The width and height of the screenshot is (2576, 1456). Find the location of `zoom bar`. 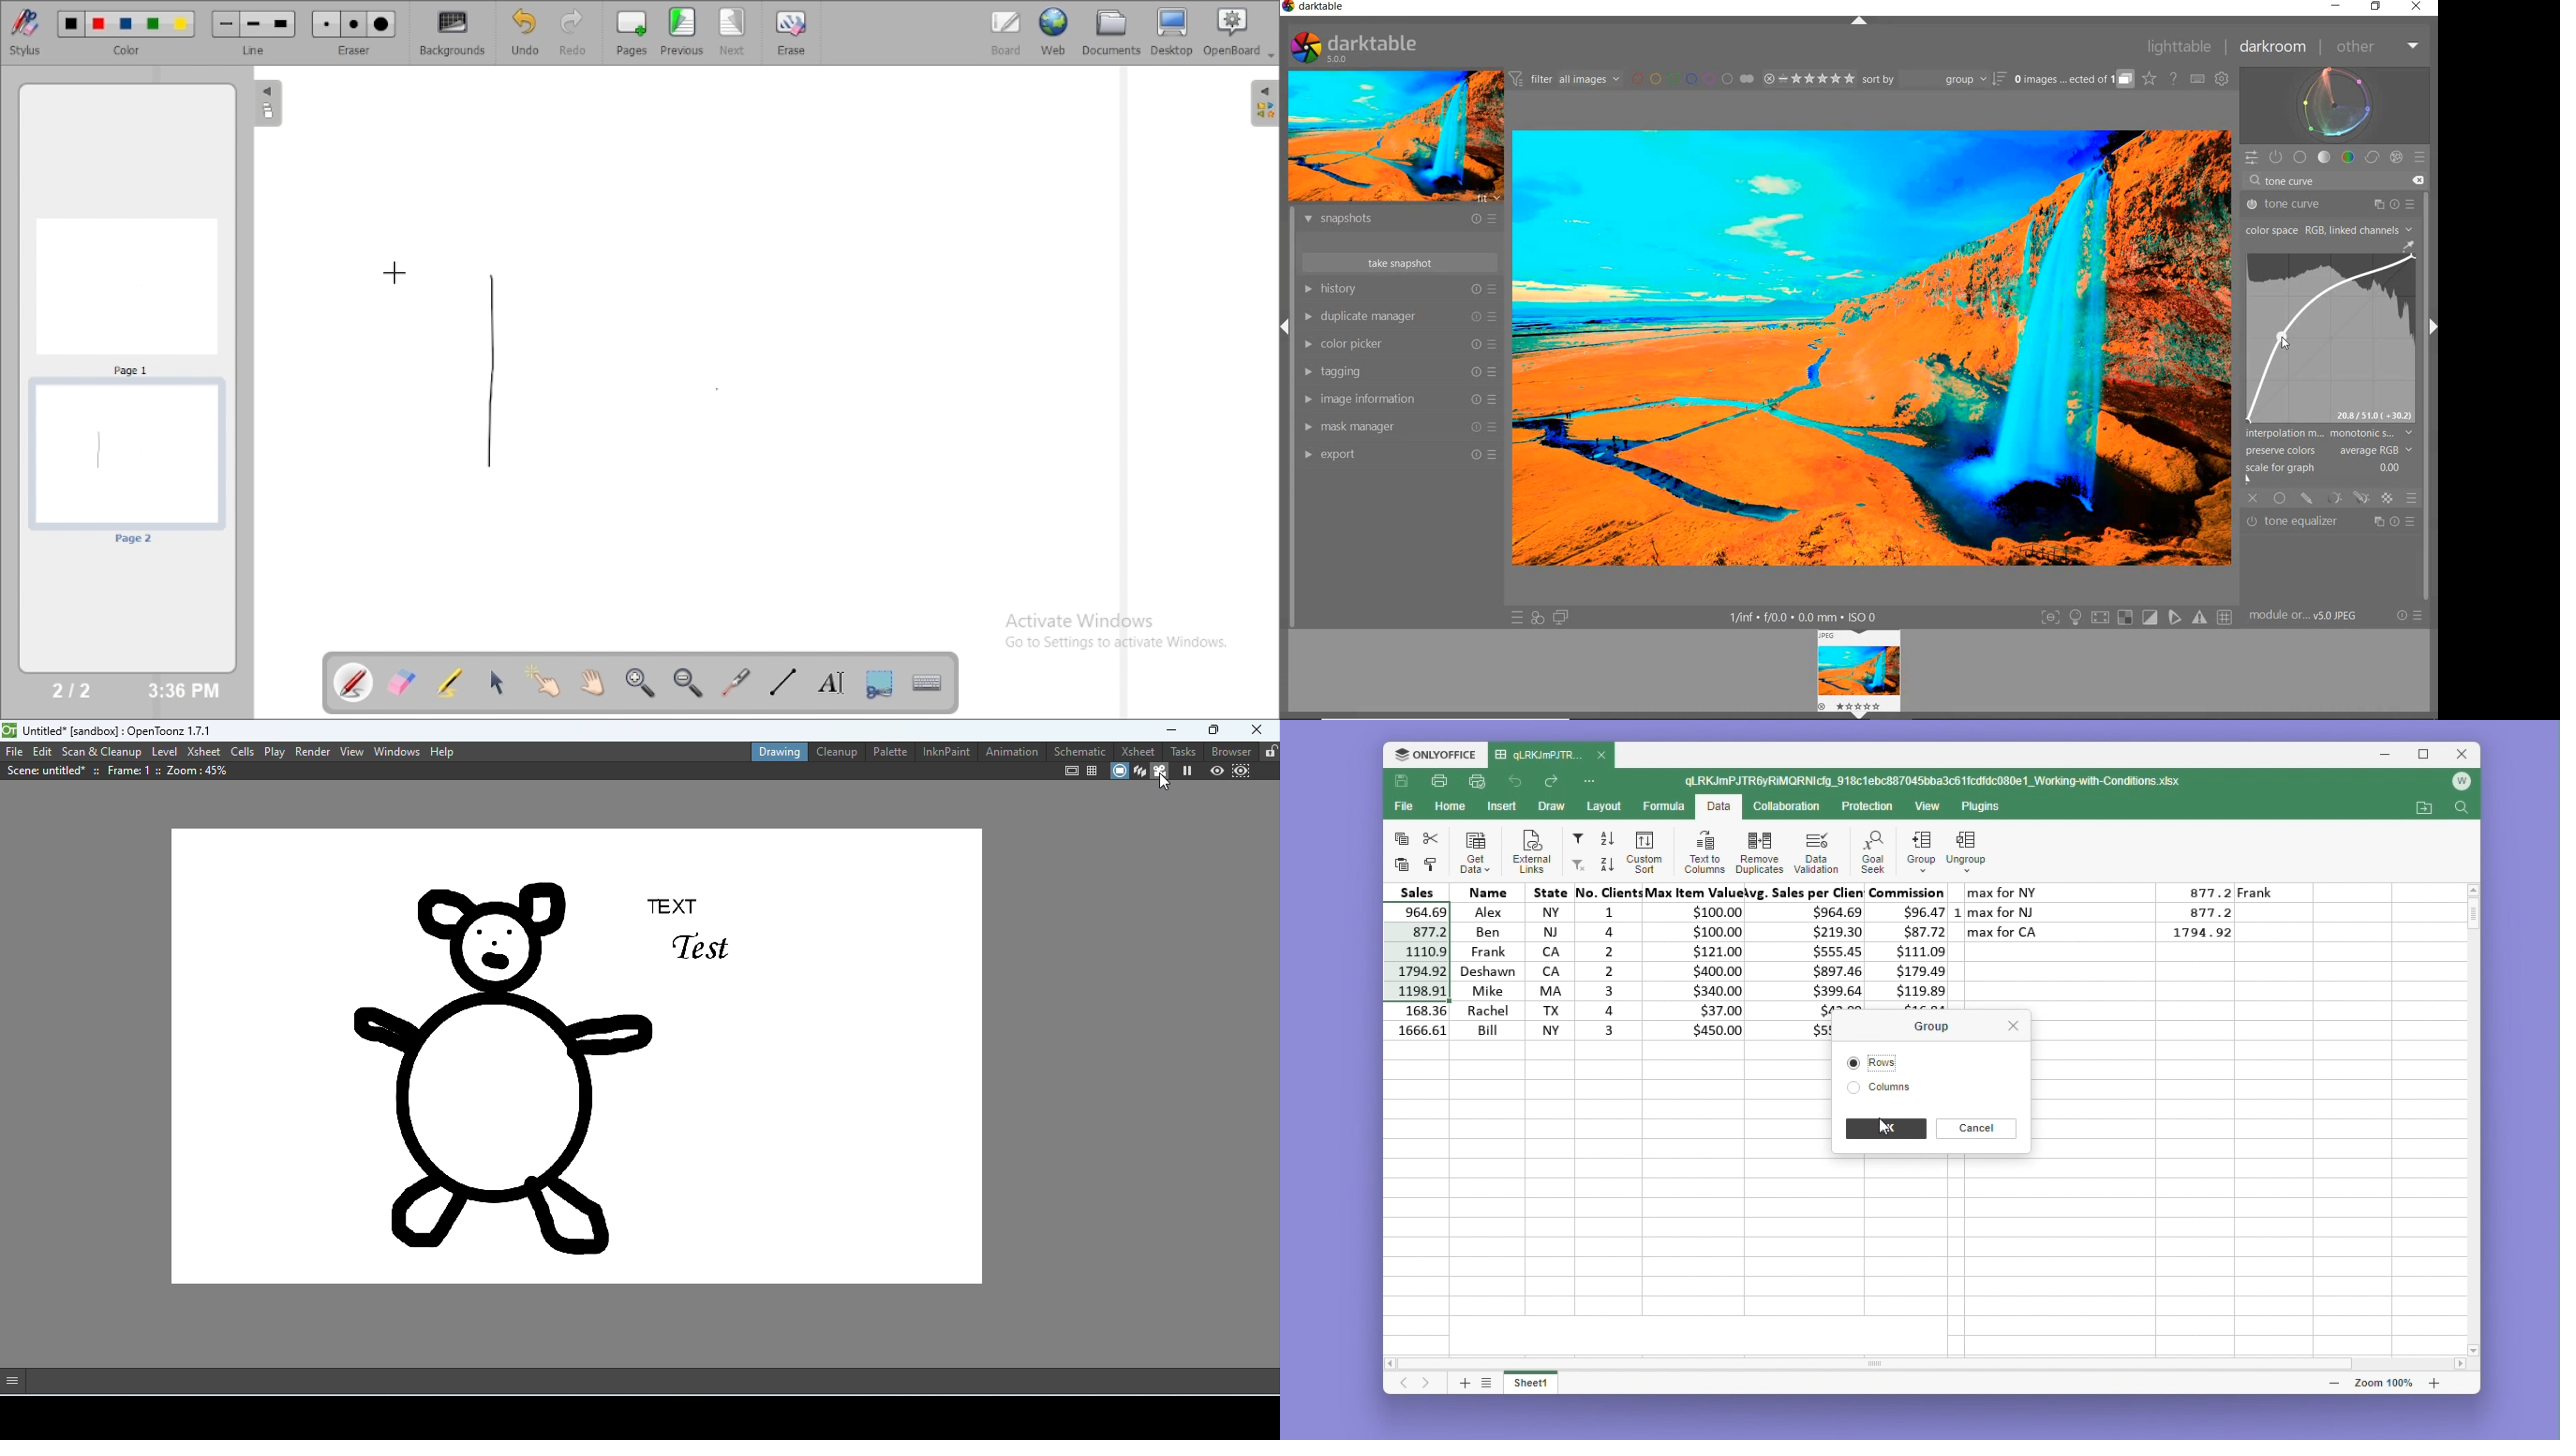

zoom bar is located at coordinates (2382, 1382).